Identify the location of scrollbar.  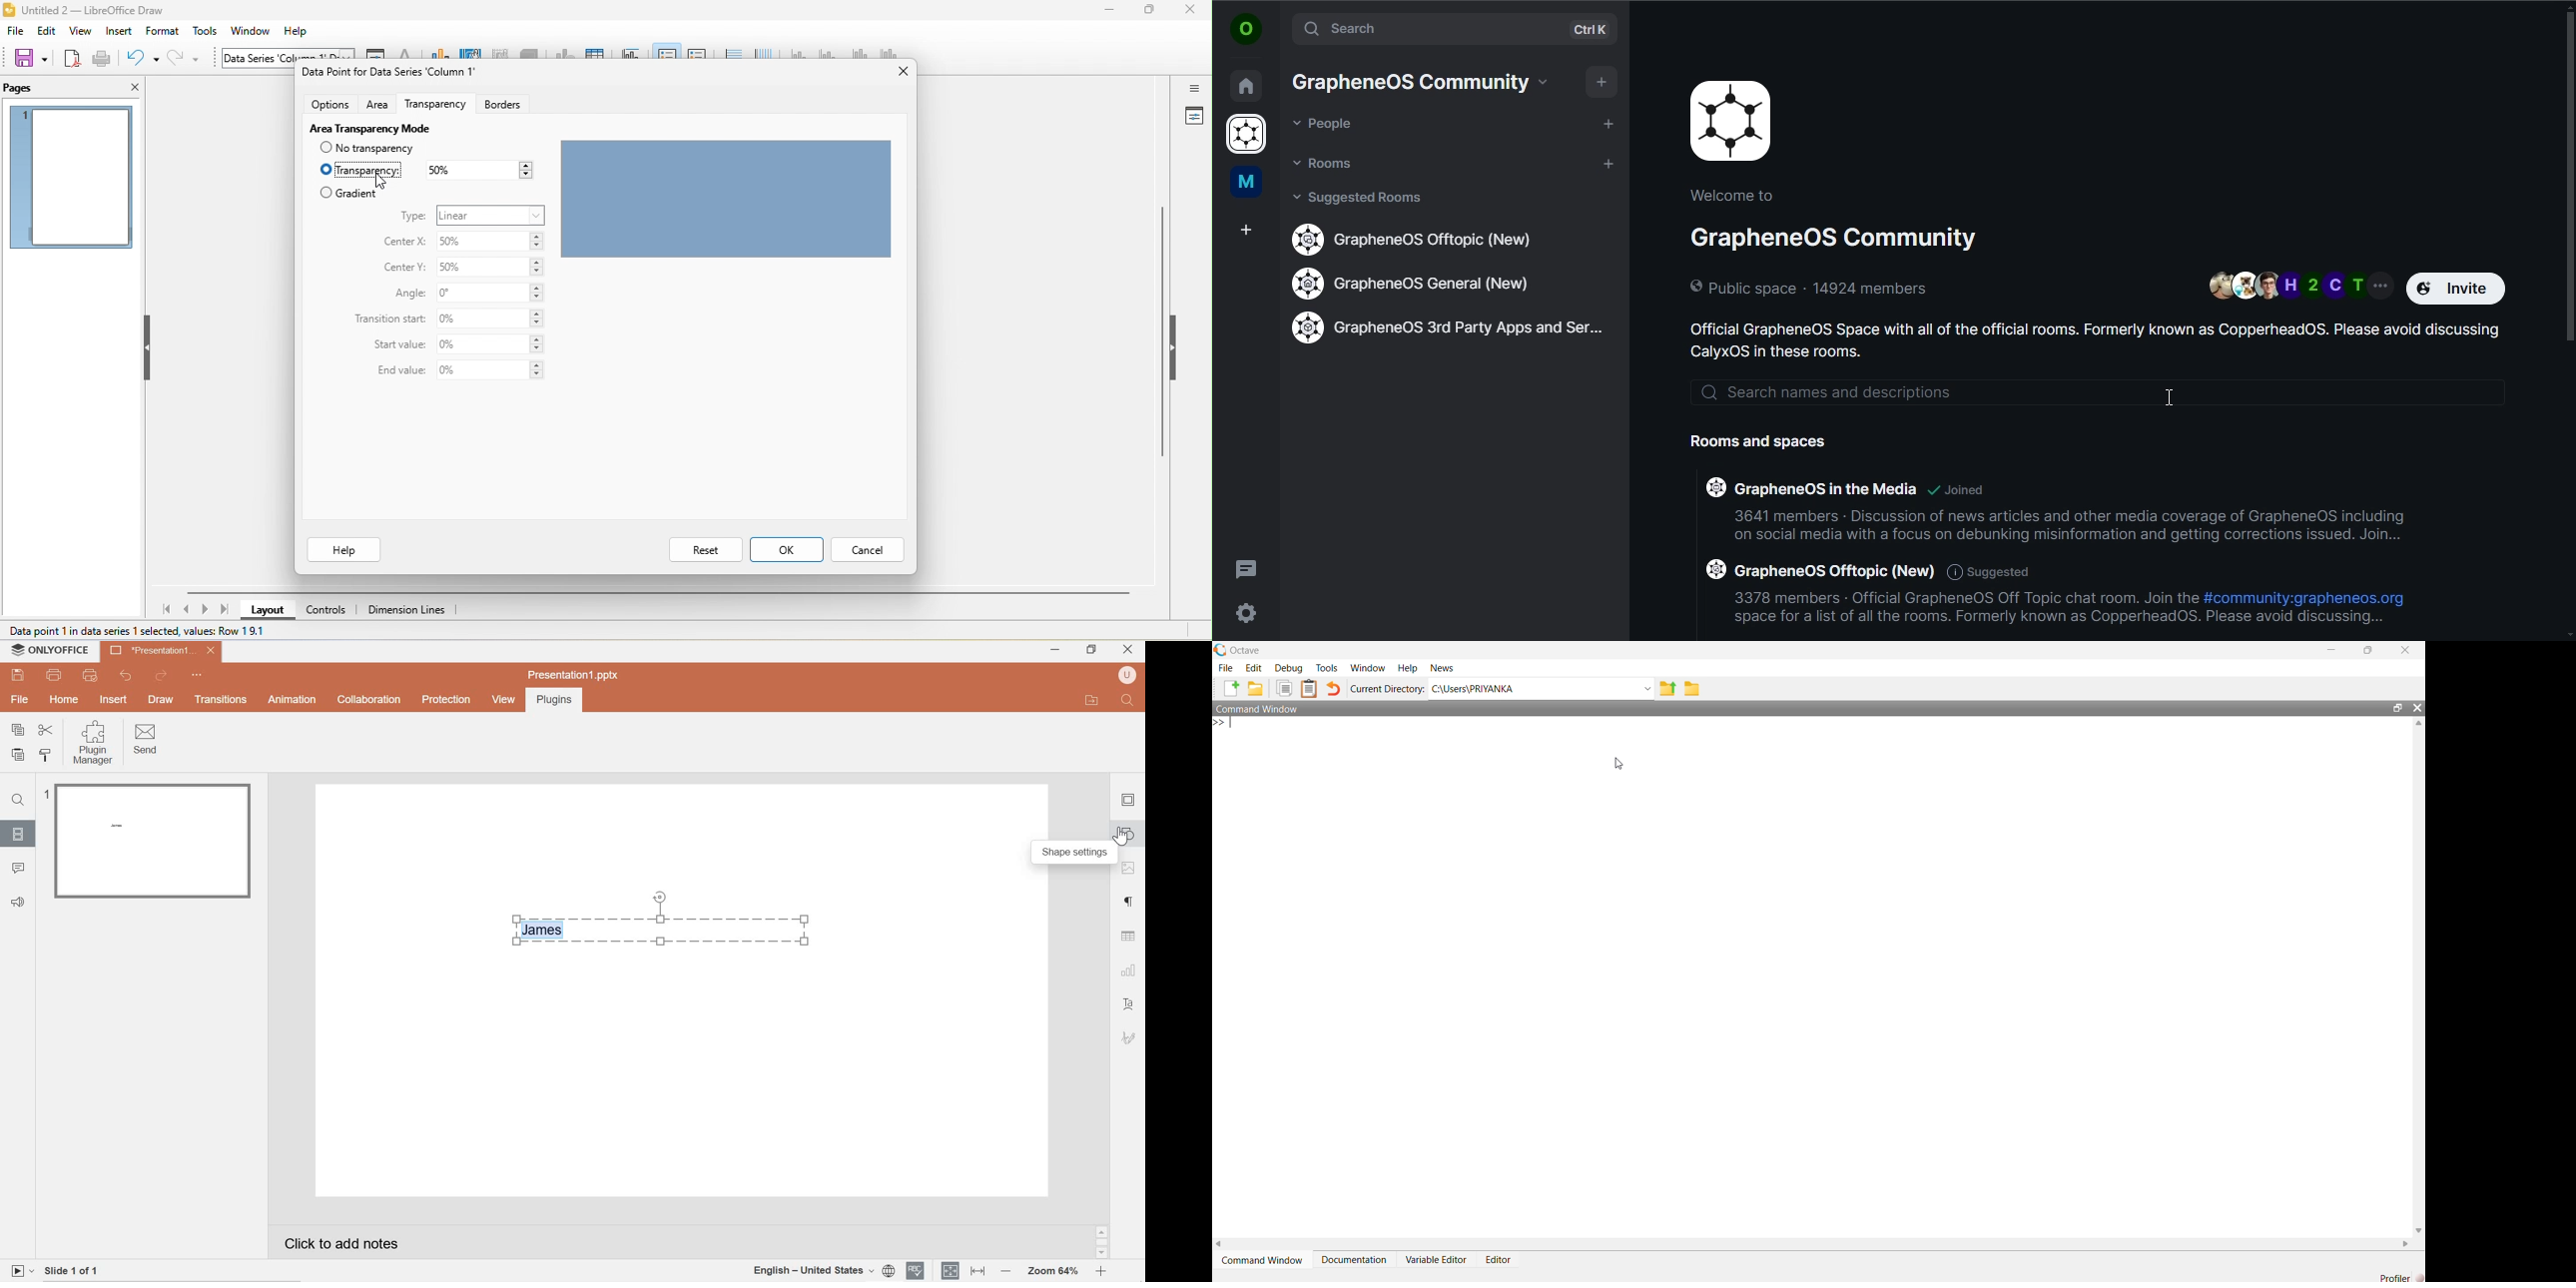
(1102, 1243).